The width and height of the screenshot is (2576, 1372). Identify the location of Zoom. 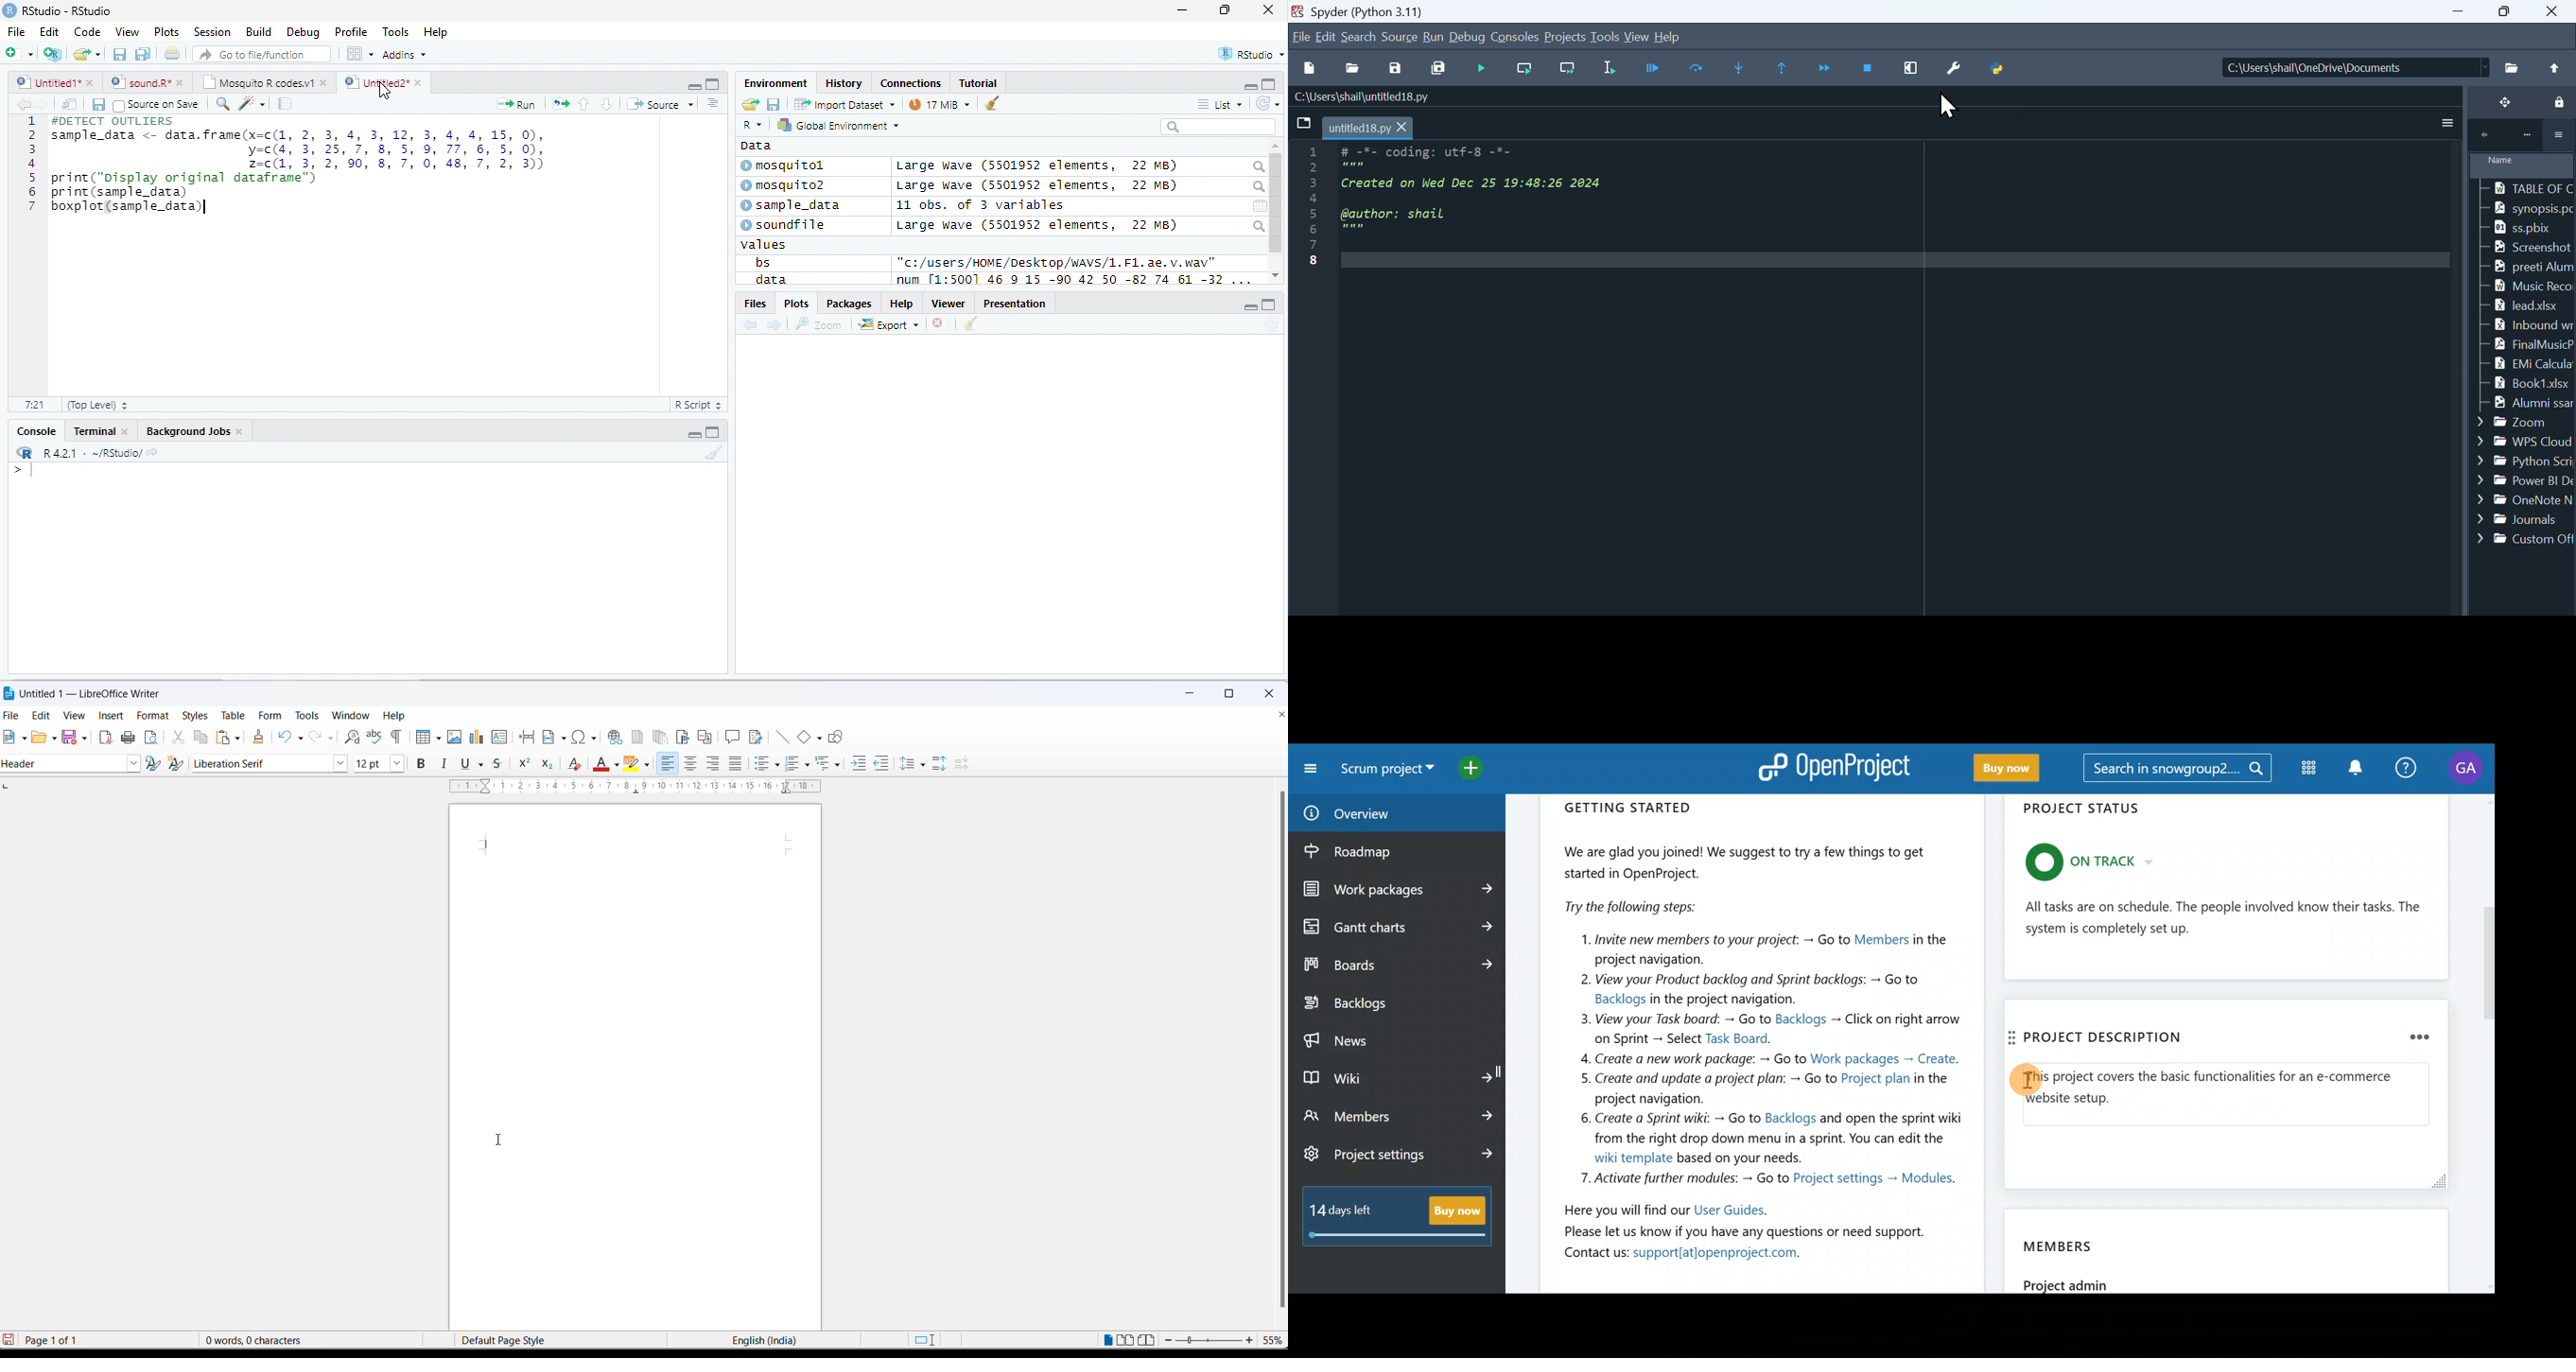
(2526, 420).